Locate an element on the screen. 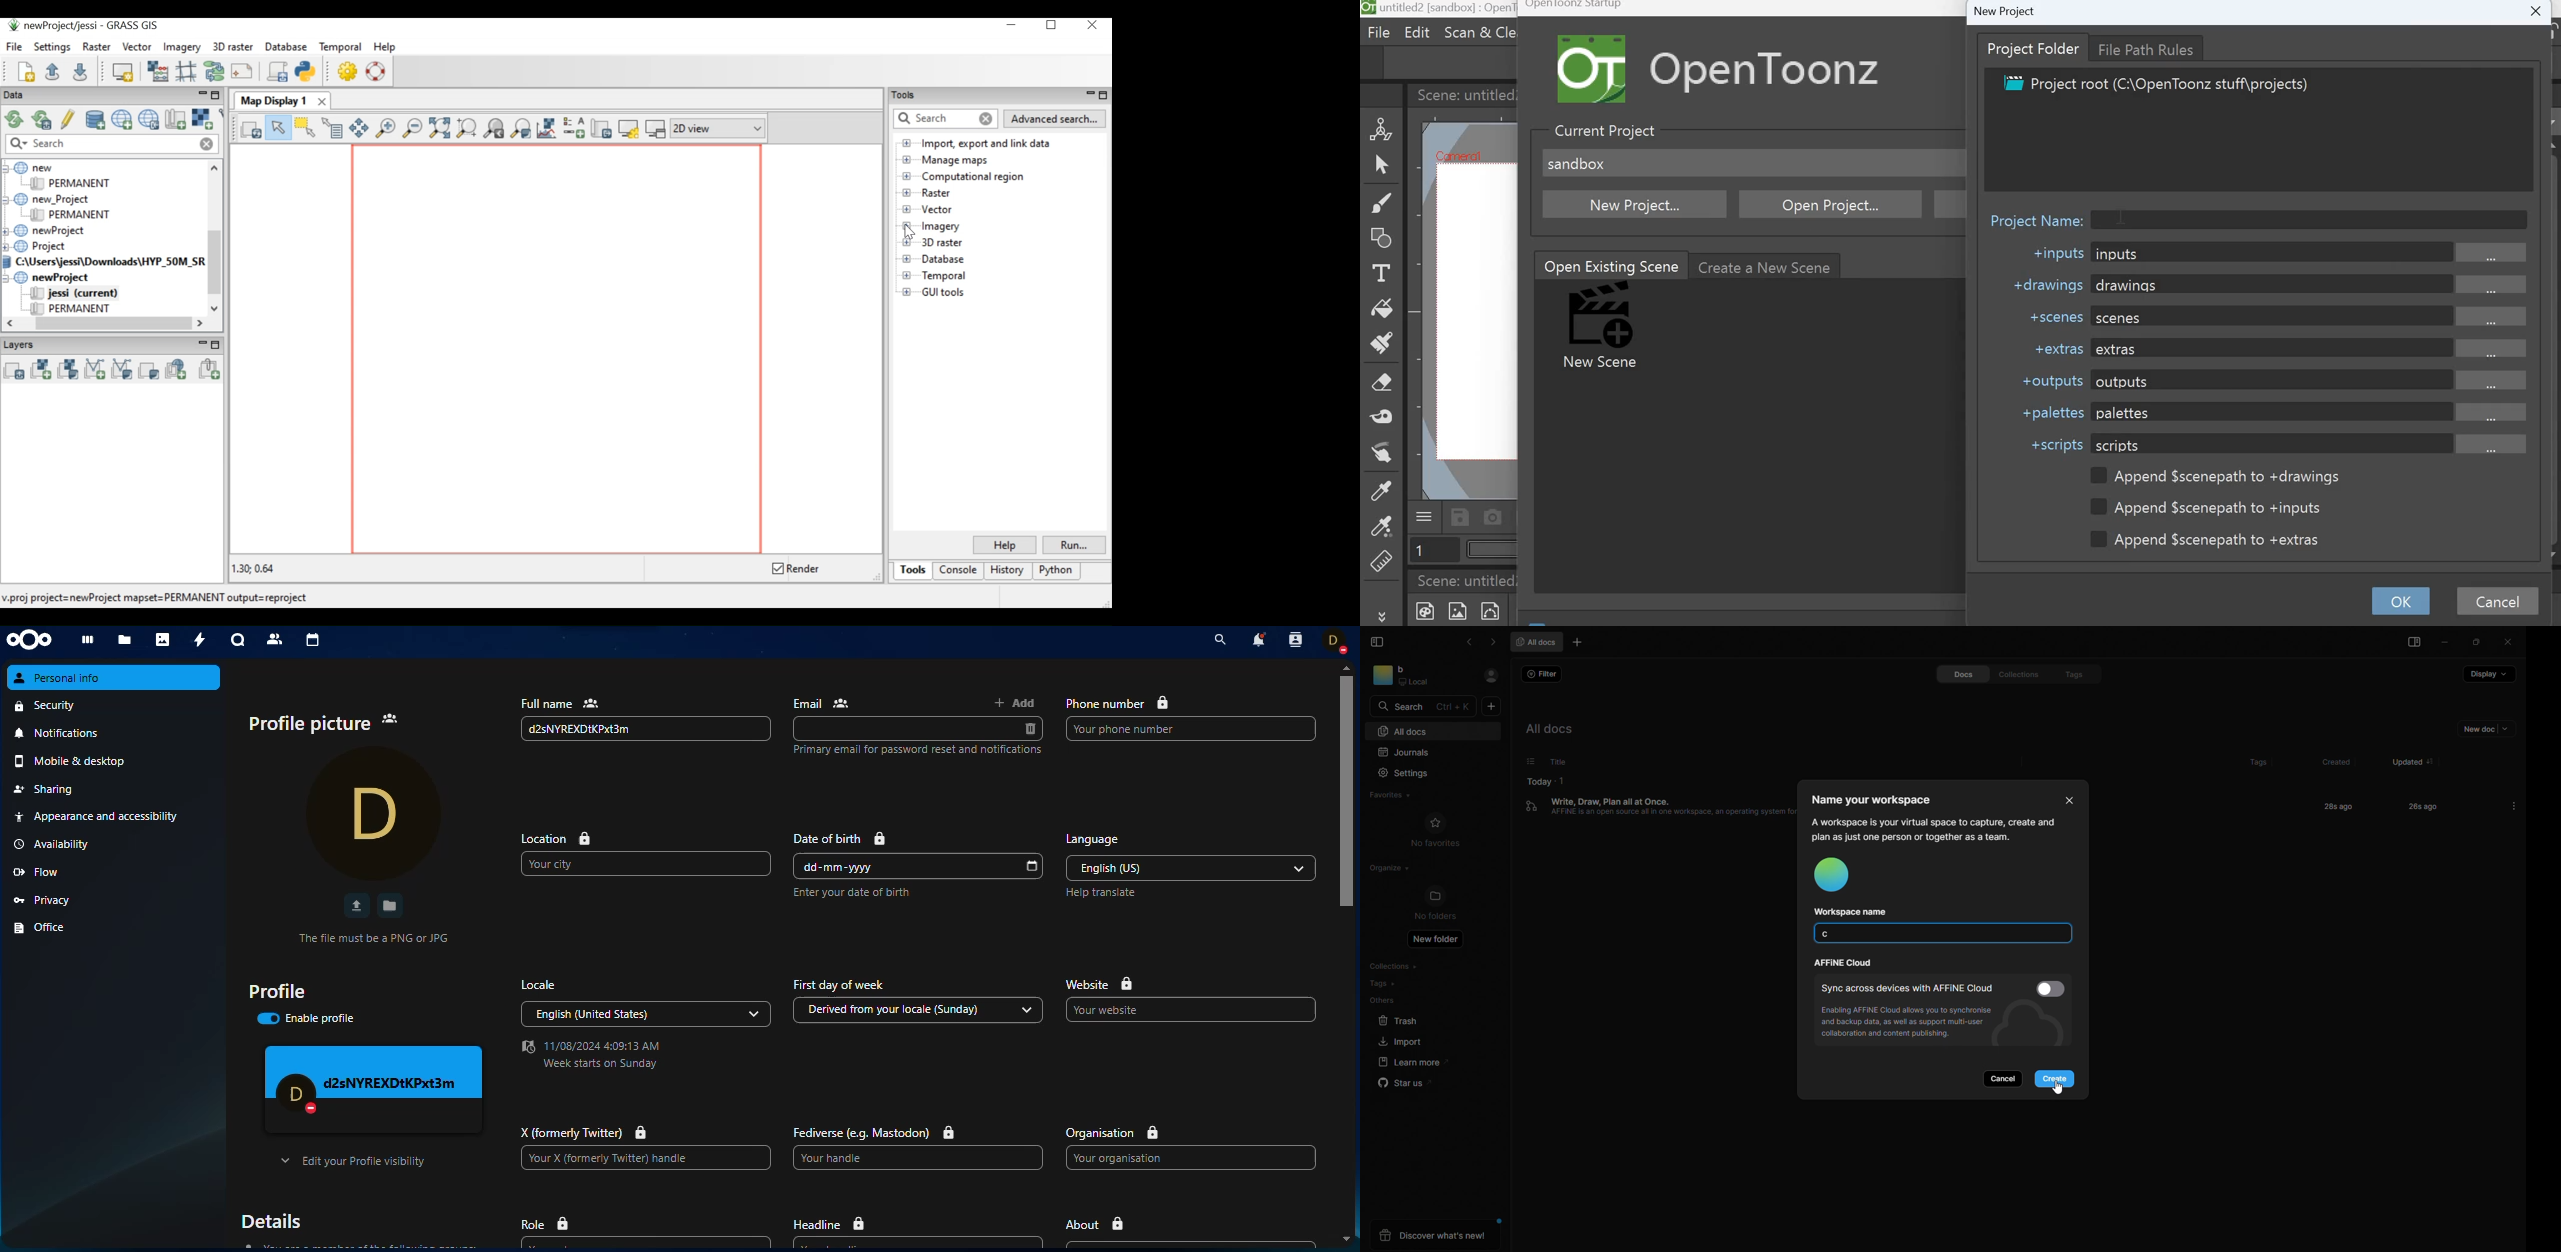 The image size is (2576, 1260). minimize is located at coordinates (2447, 644).